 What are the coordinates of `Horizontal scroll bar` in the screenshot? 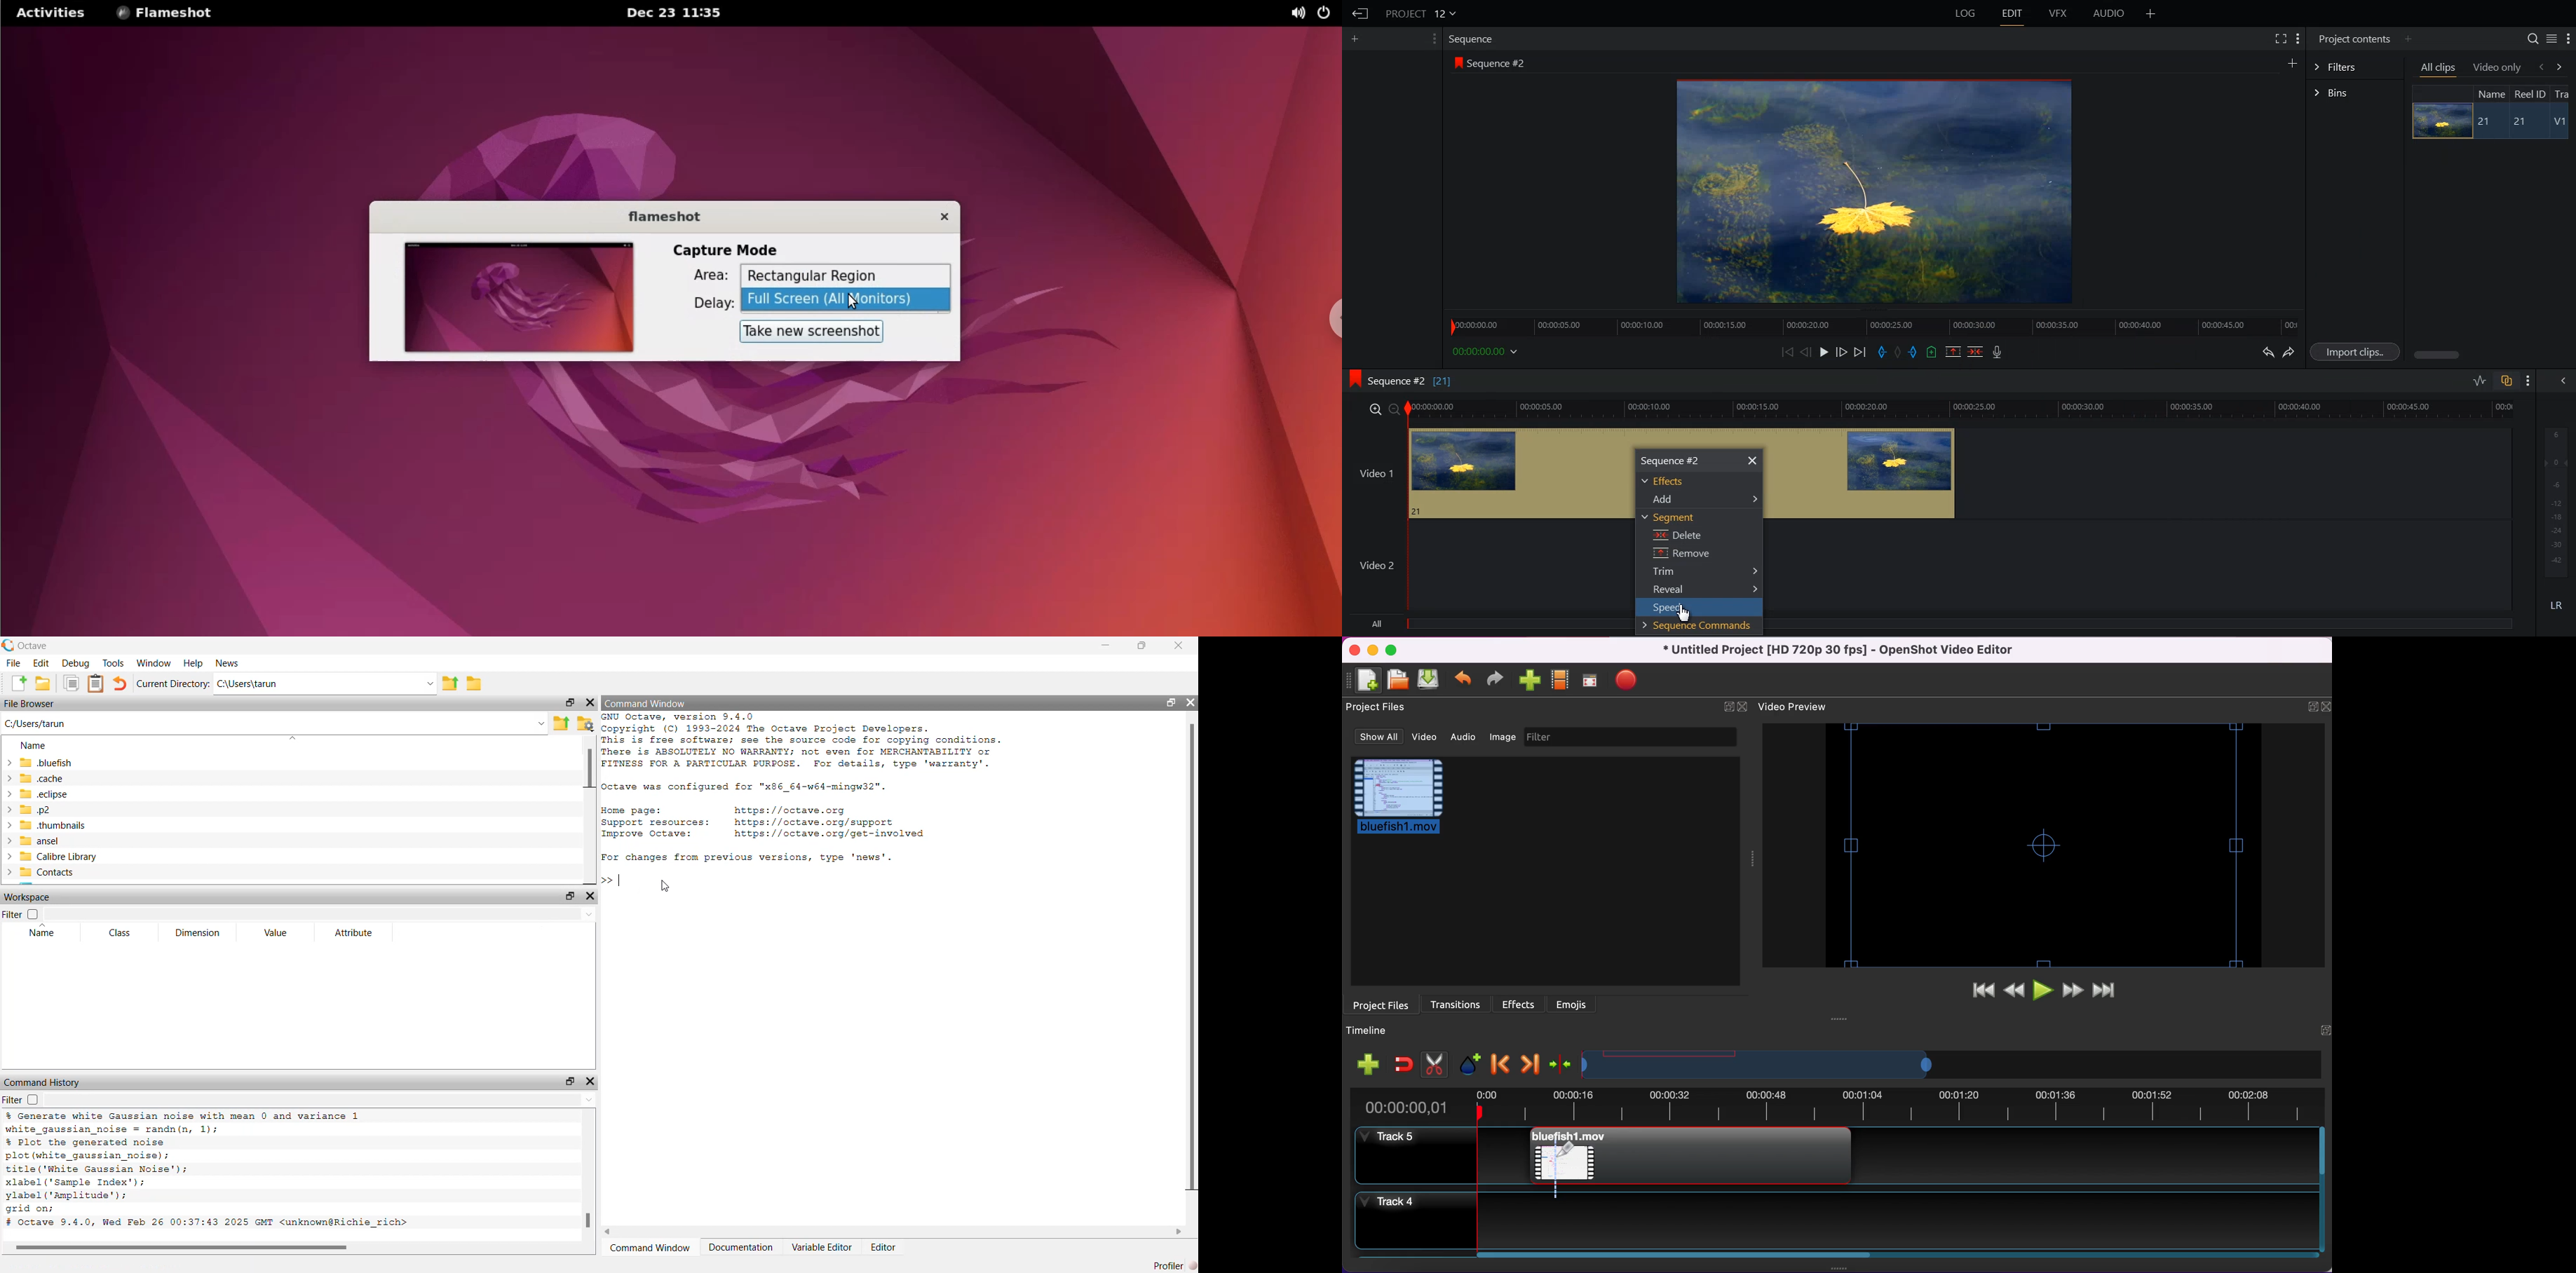 It's located at (2439, 355).